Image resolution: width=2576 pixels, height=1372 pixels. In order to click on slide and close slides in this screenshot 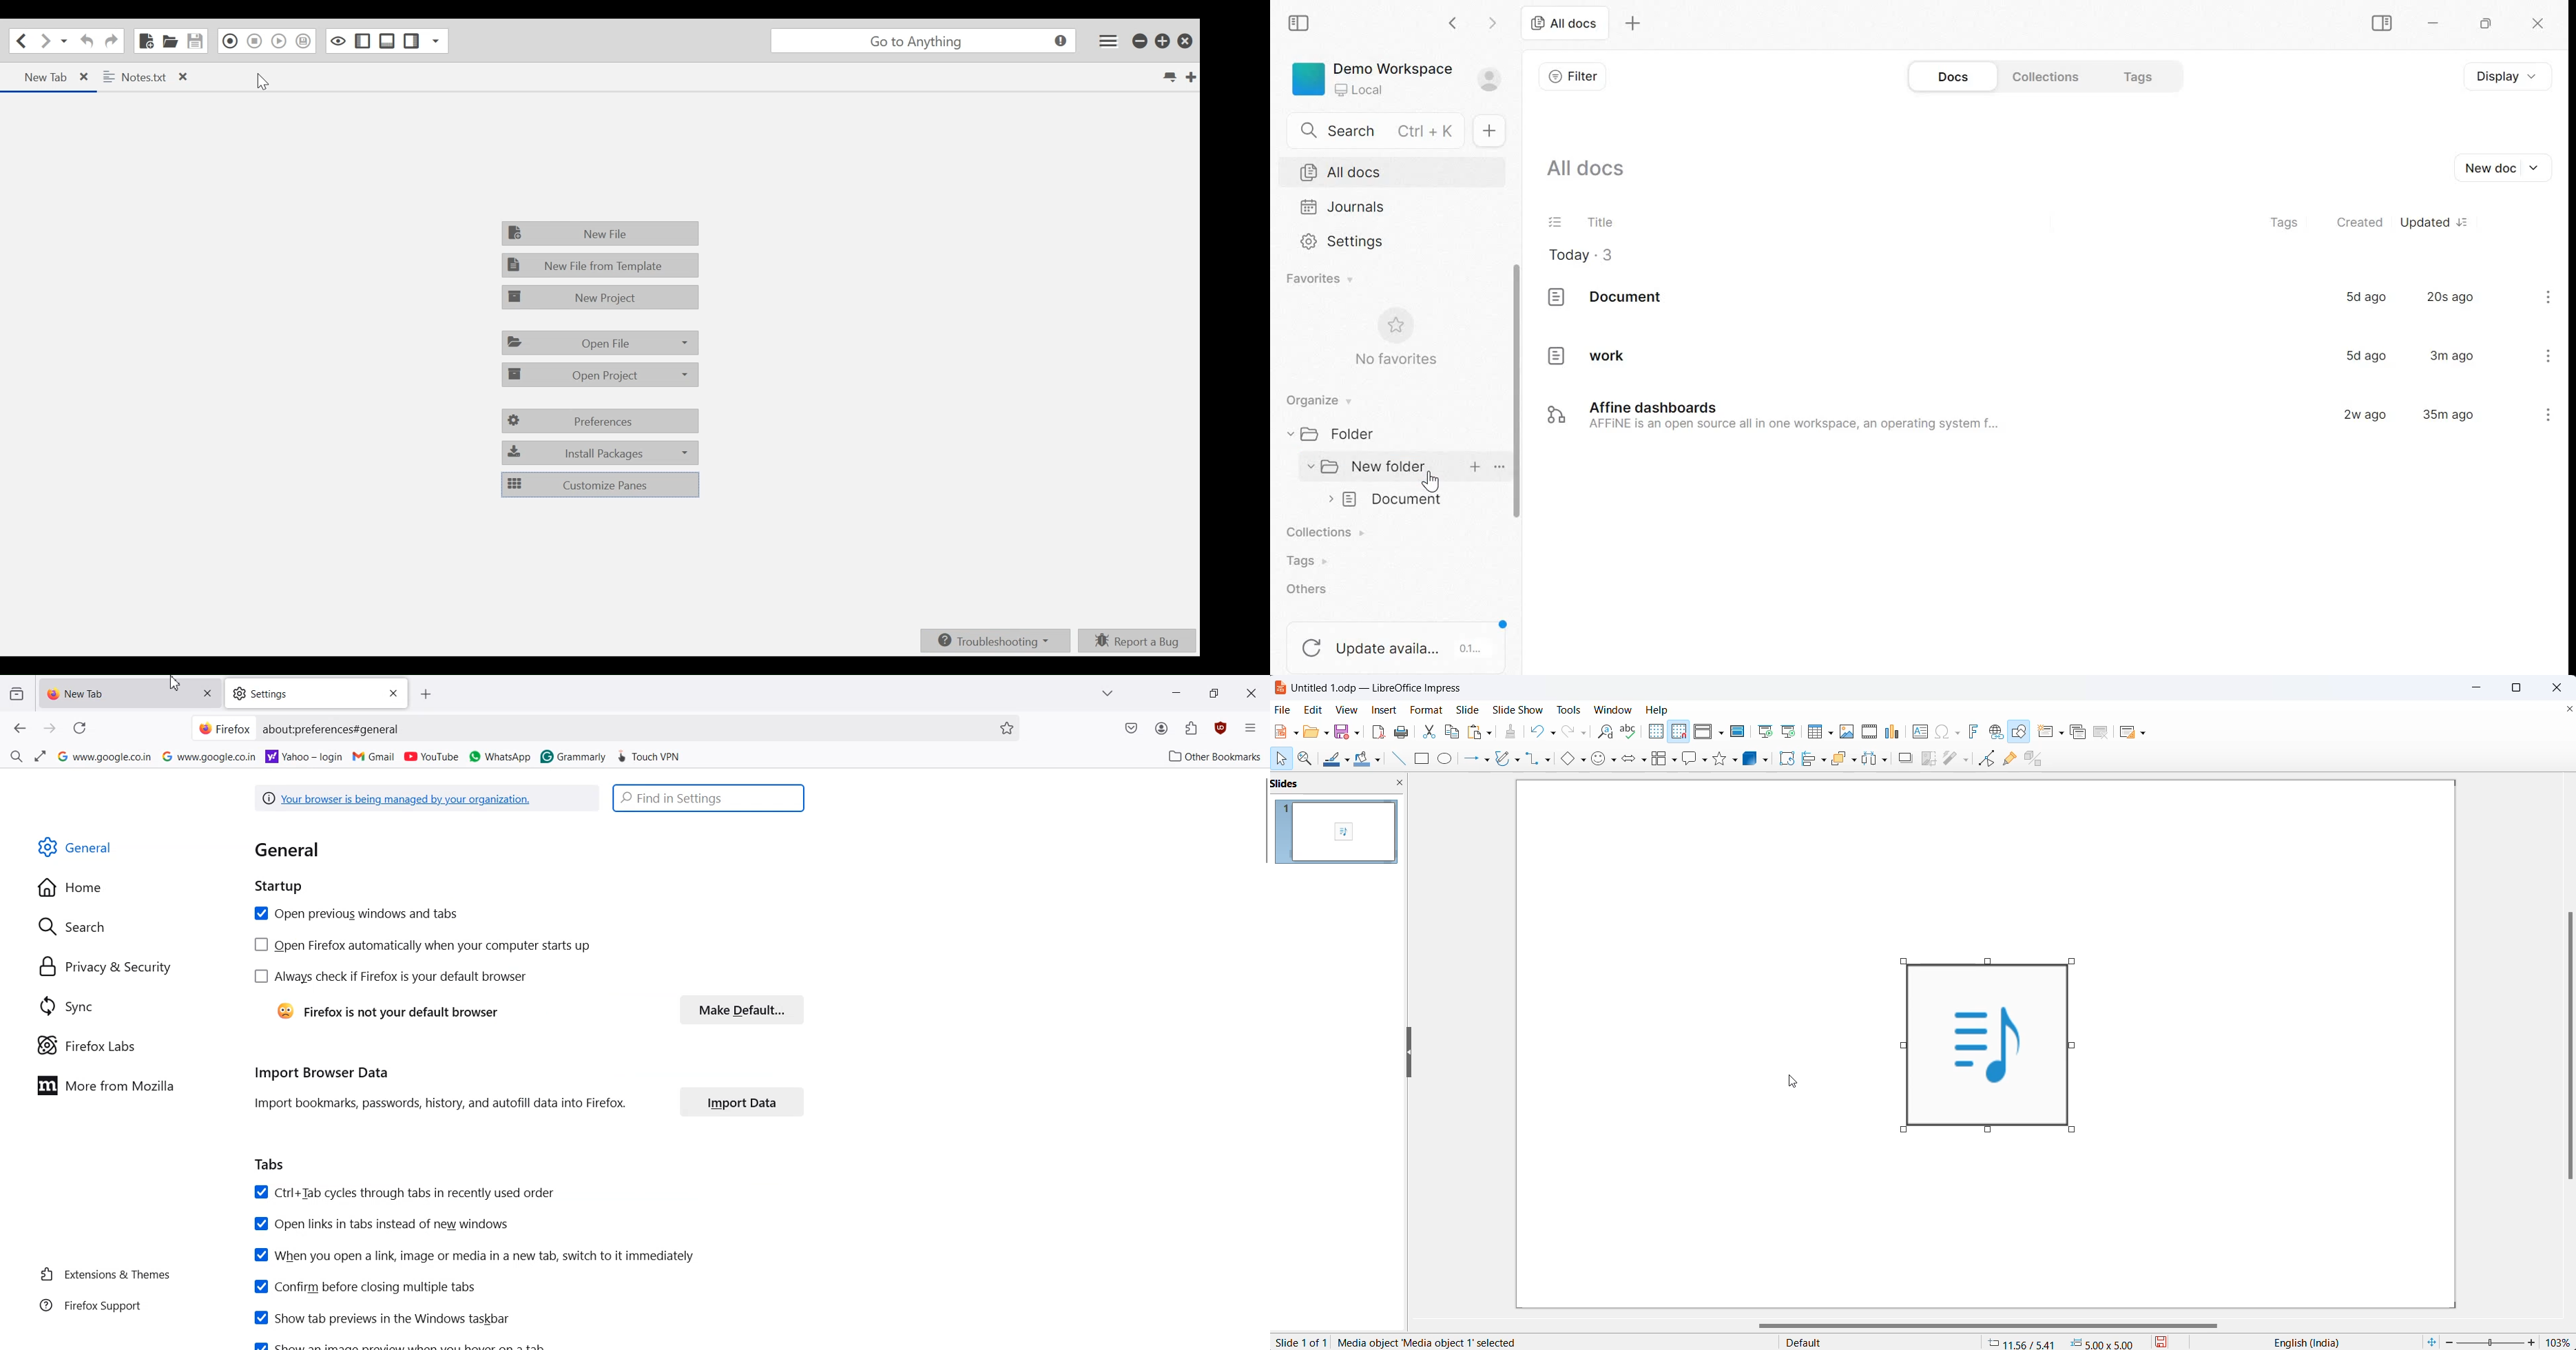, I will do `click(1342, 784)`.